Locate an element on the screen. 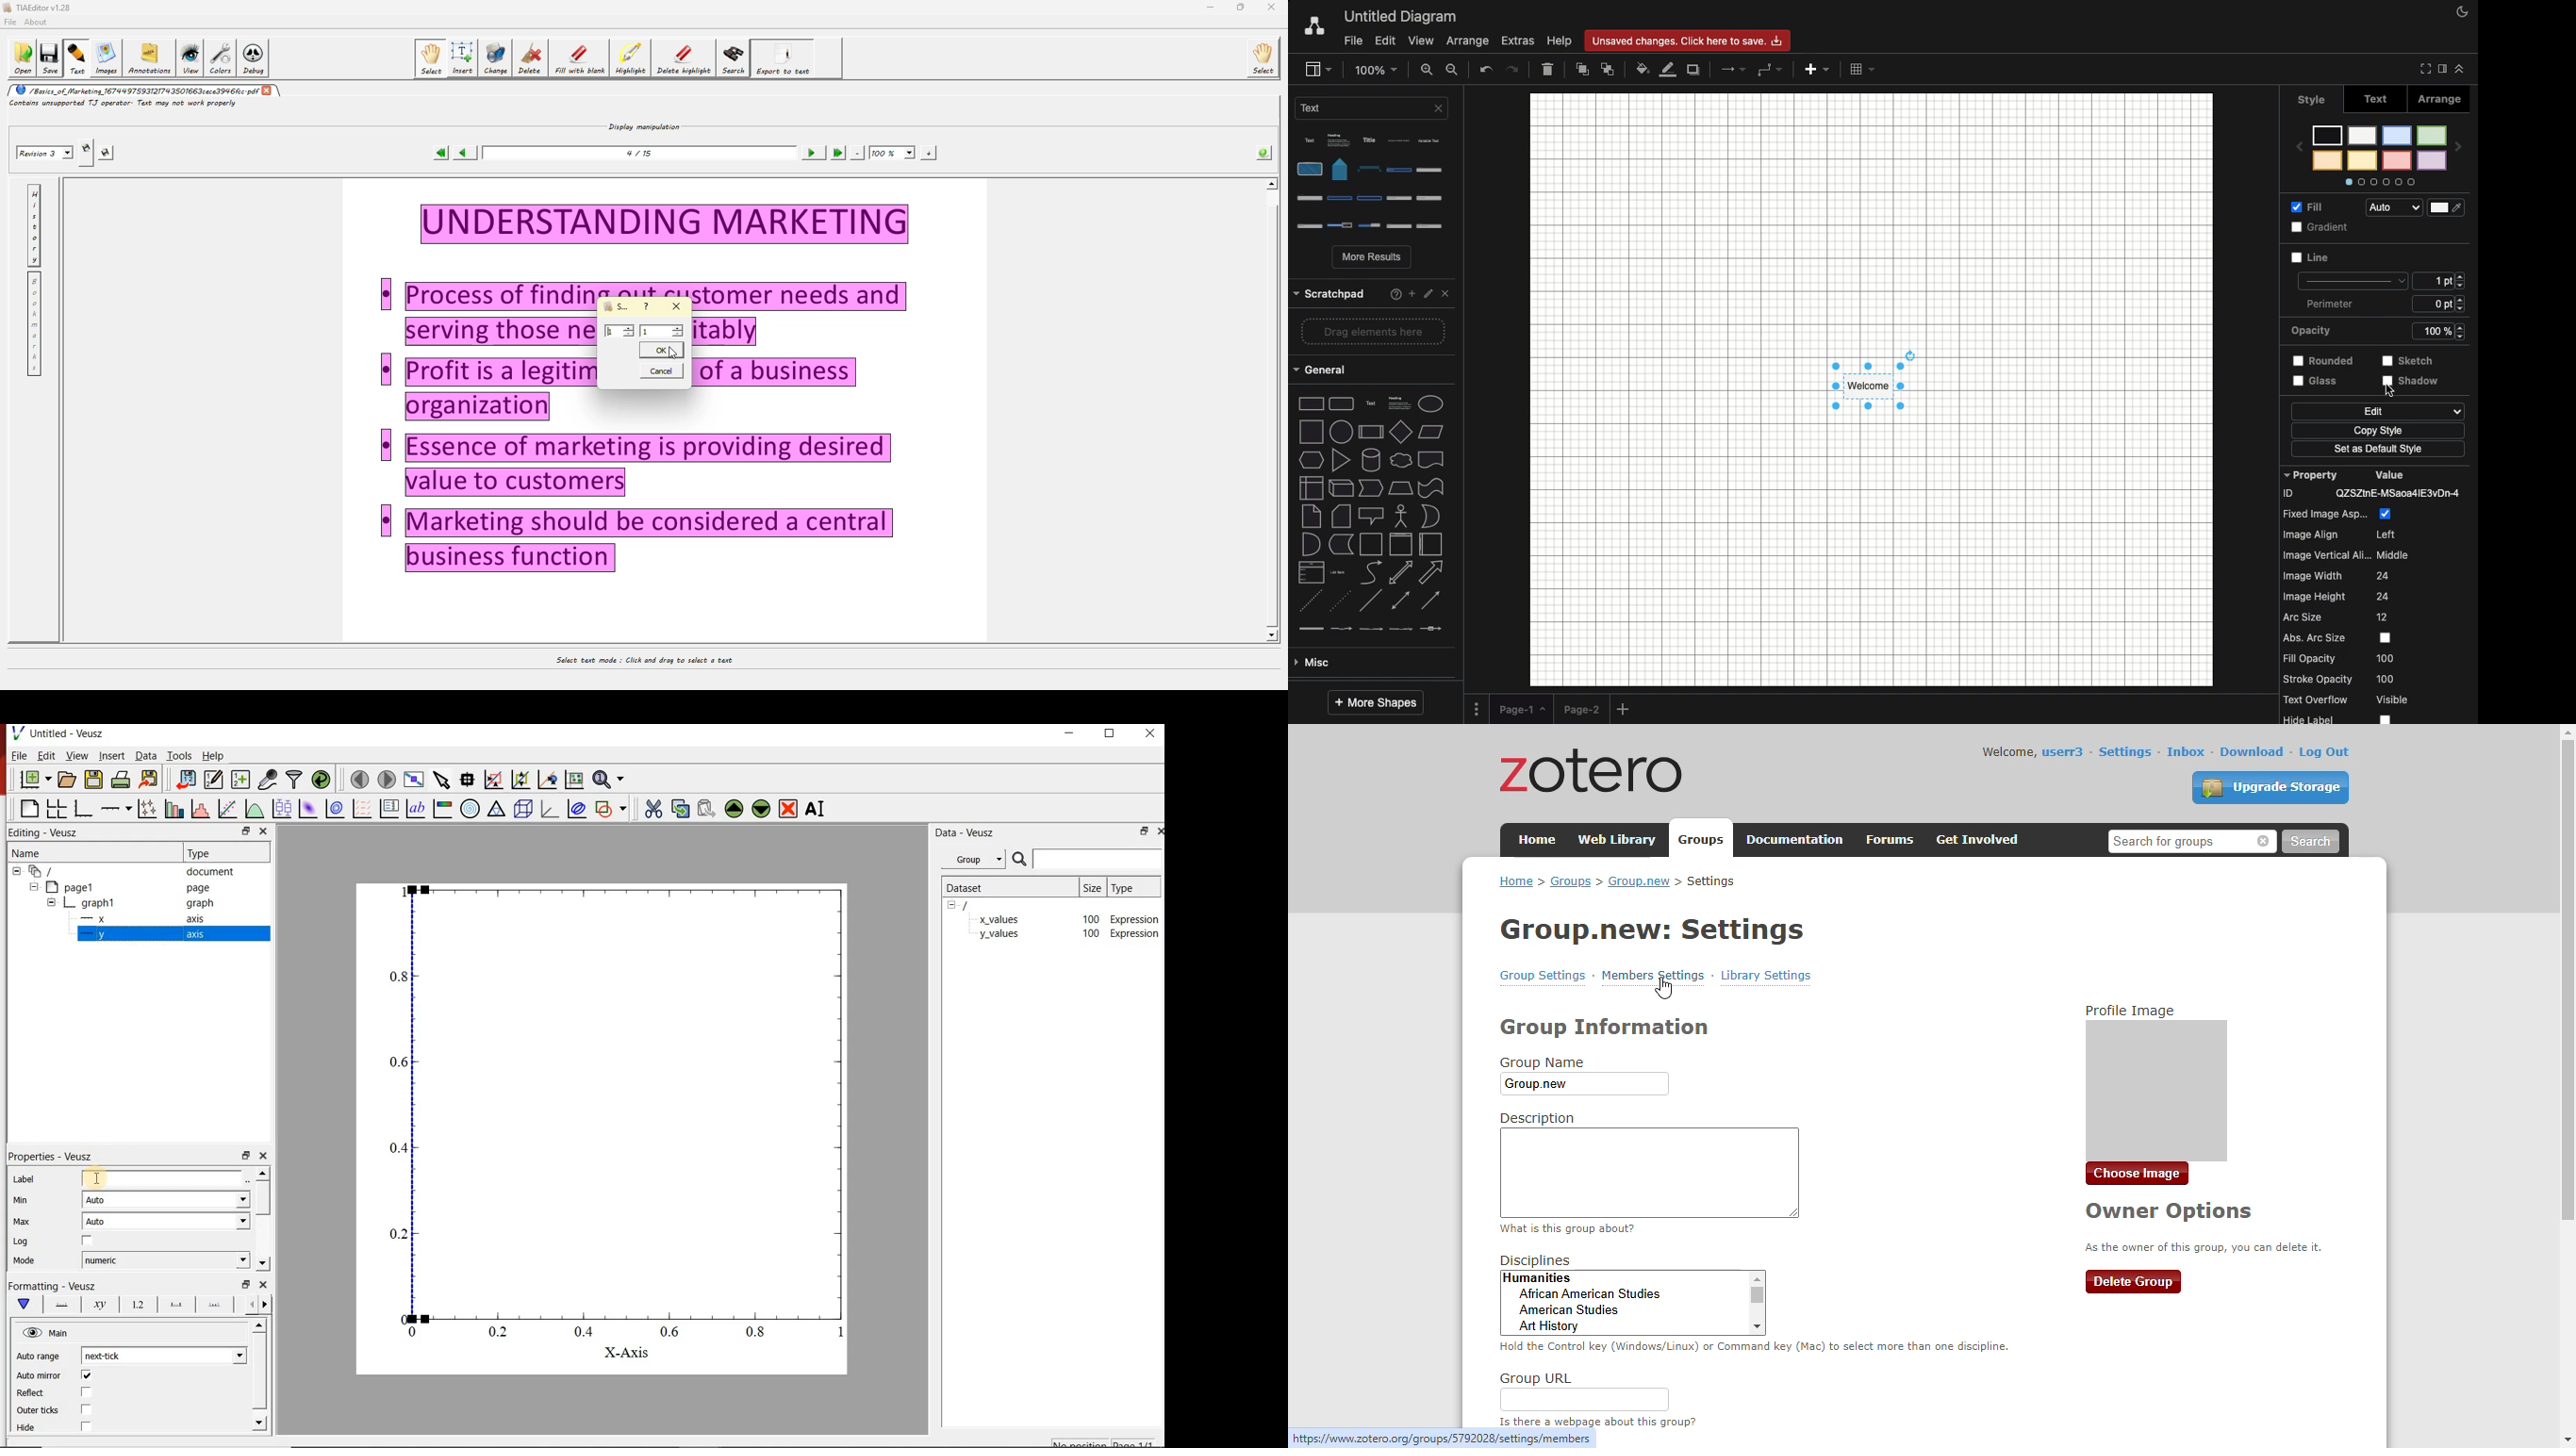 Image resolution: width=2576 pixels, height=1456 pixels. cursor is located at coordinates (1665, 989).